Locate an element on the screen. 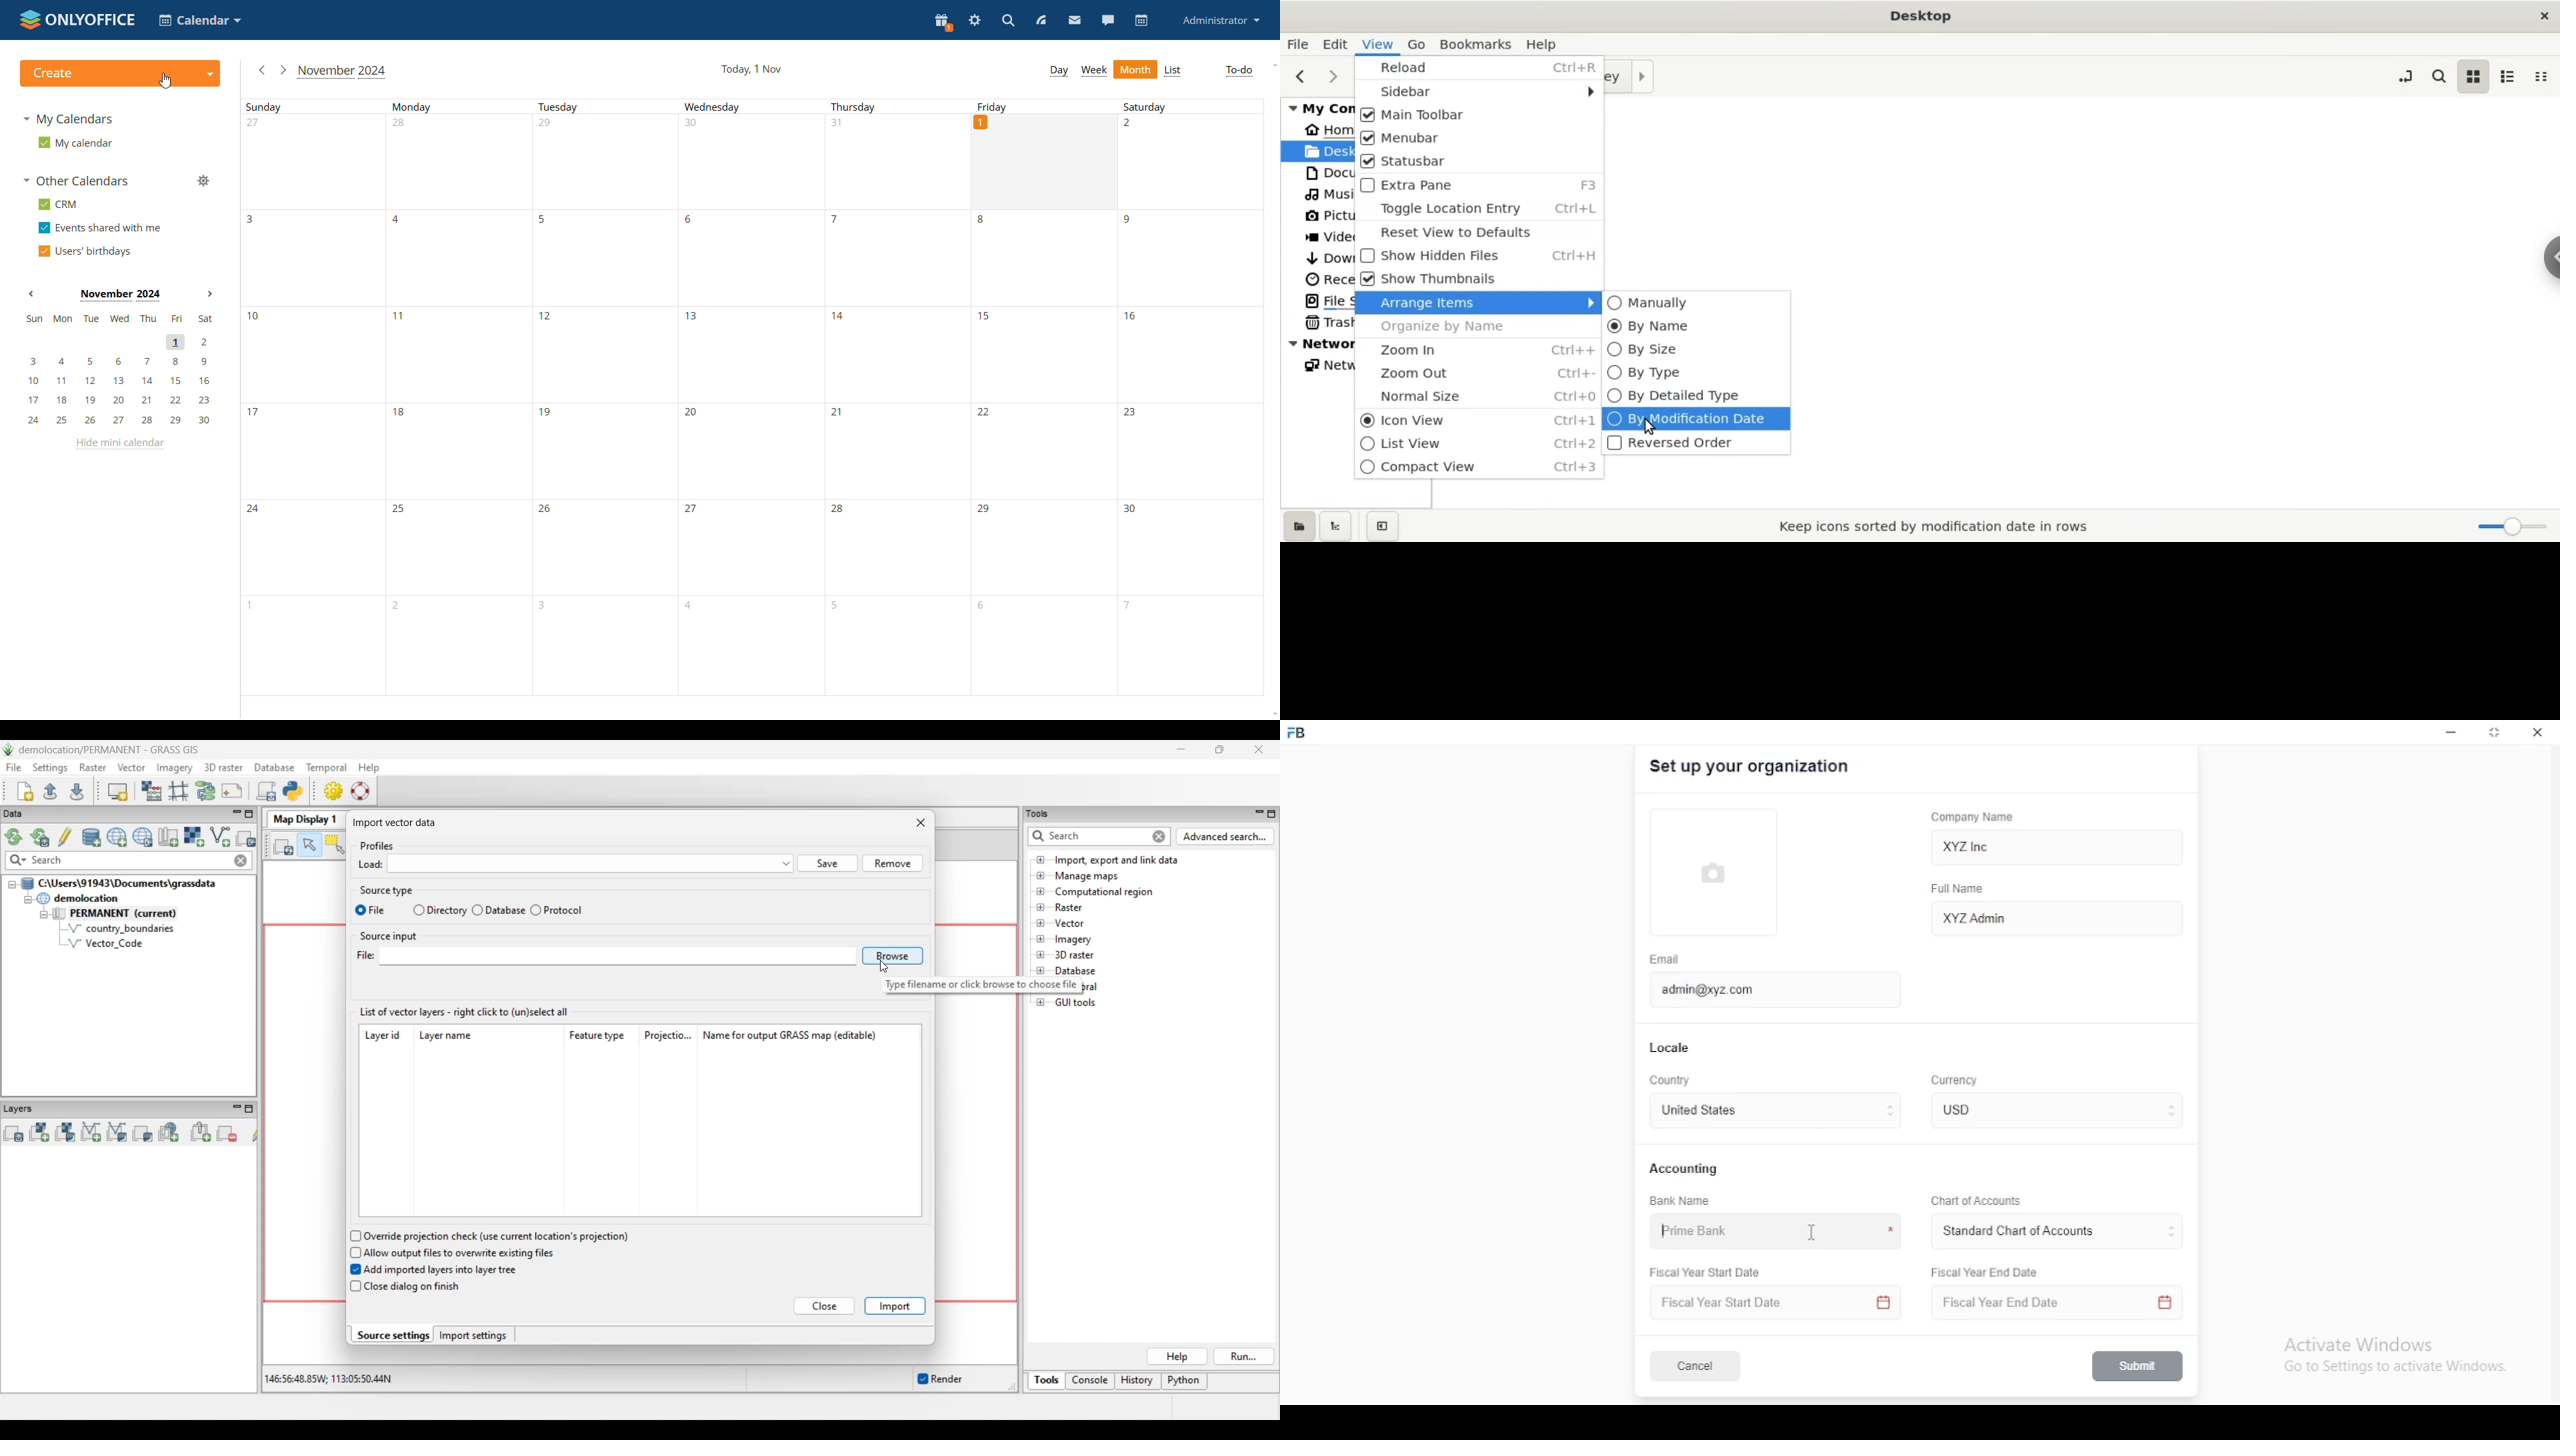 The width and height of the screenshot is (2576, 1456). scroll-up is located at coordinates (1272, 63).